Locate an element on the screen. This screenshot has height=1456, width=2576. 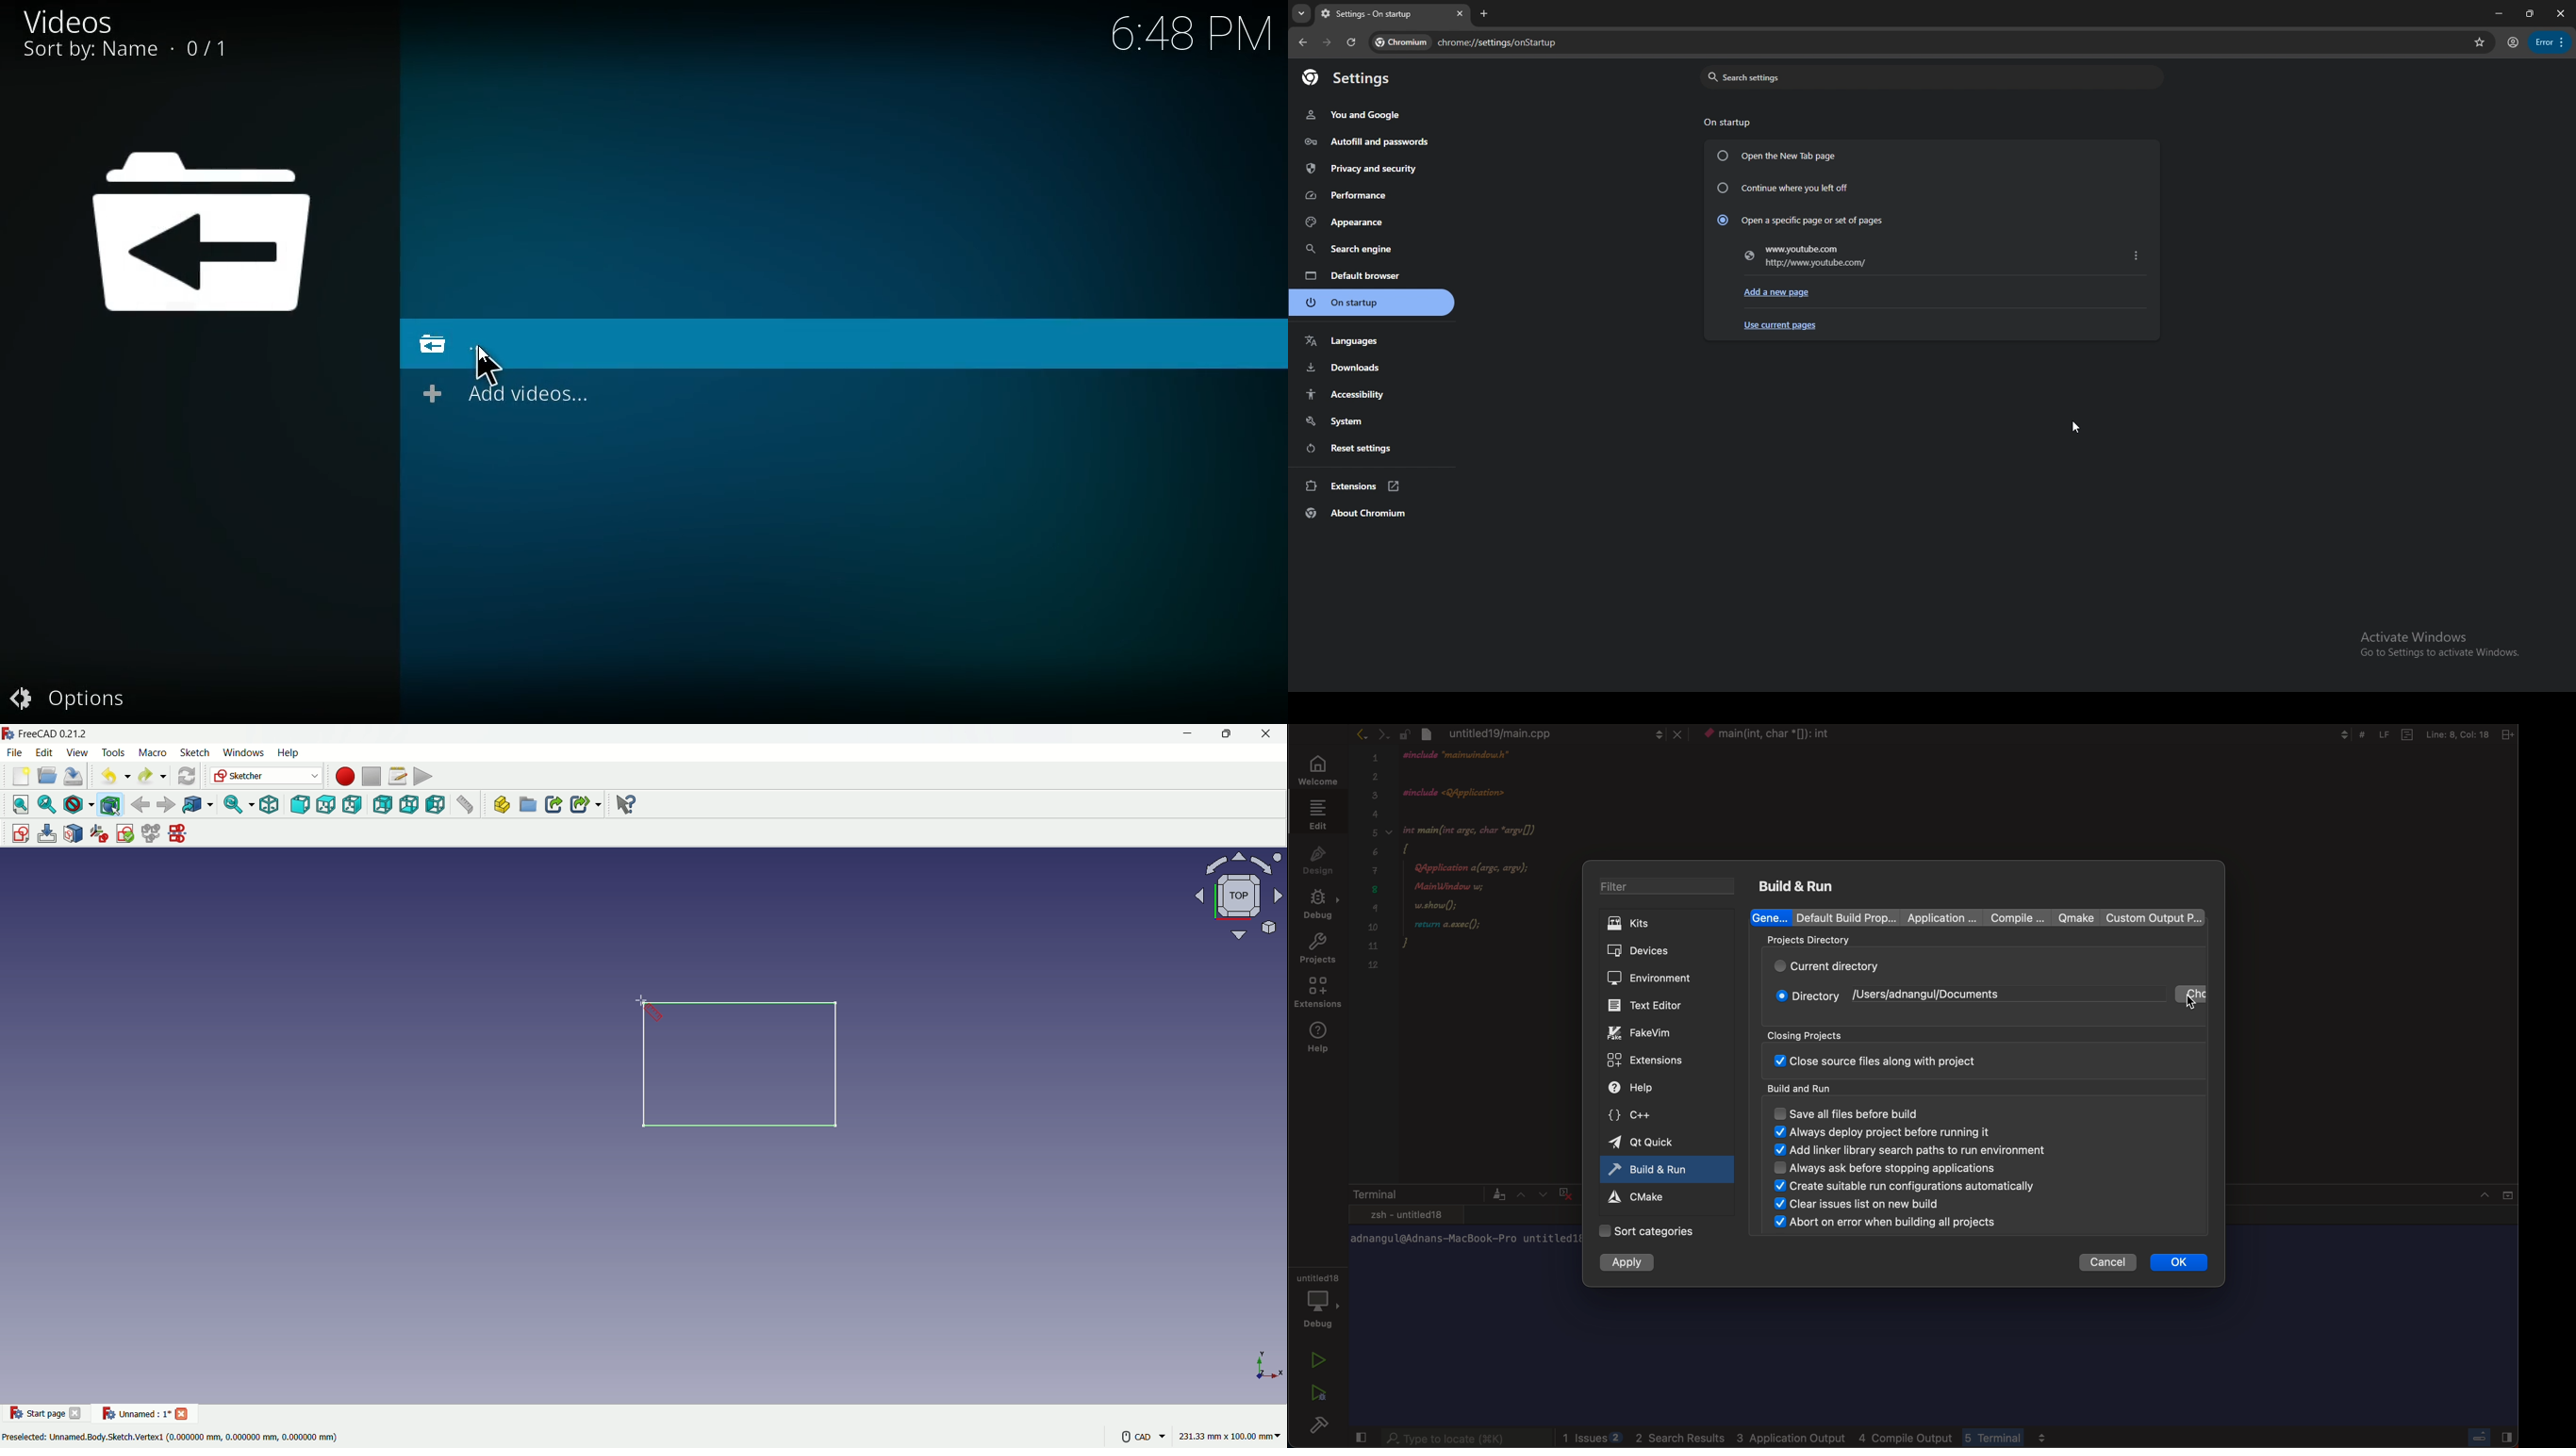
categories is located at coordinates (1665, 1231).